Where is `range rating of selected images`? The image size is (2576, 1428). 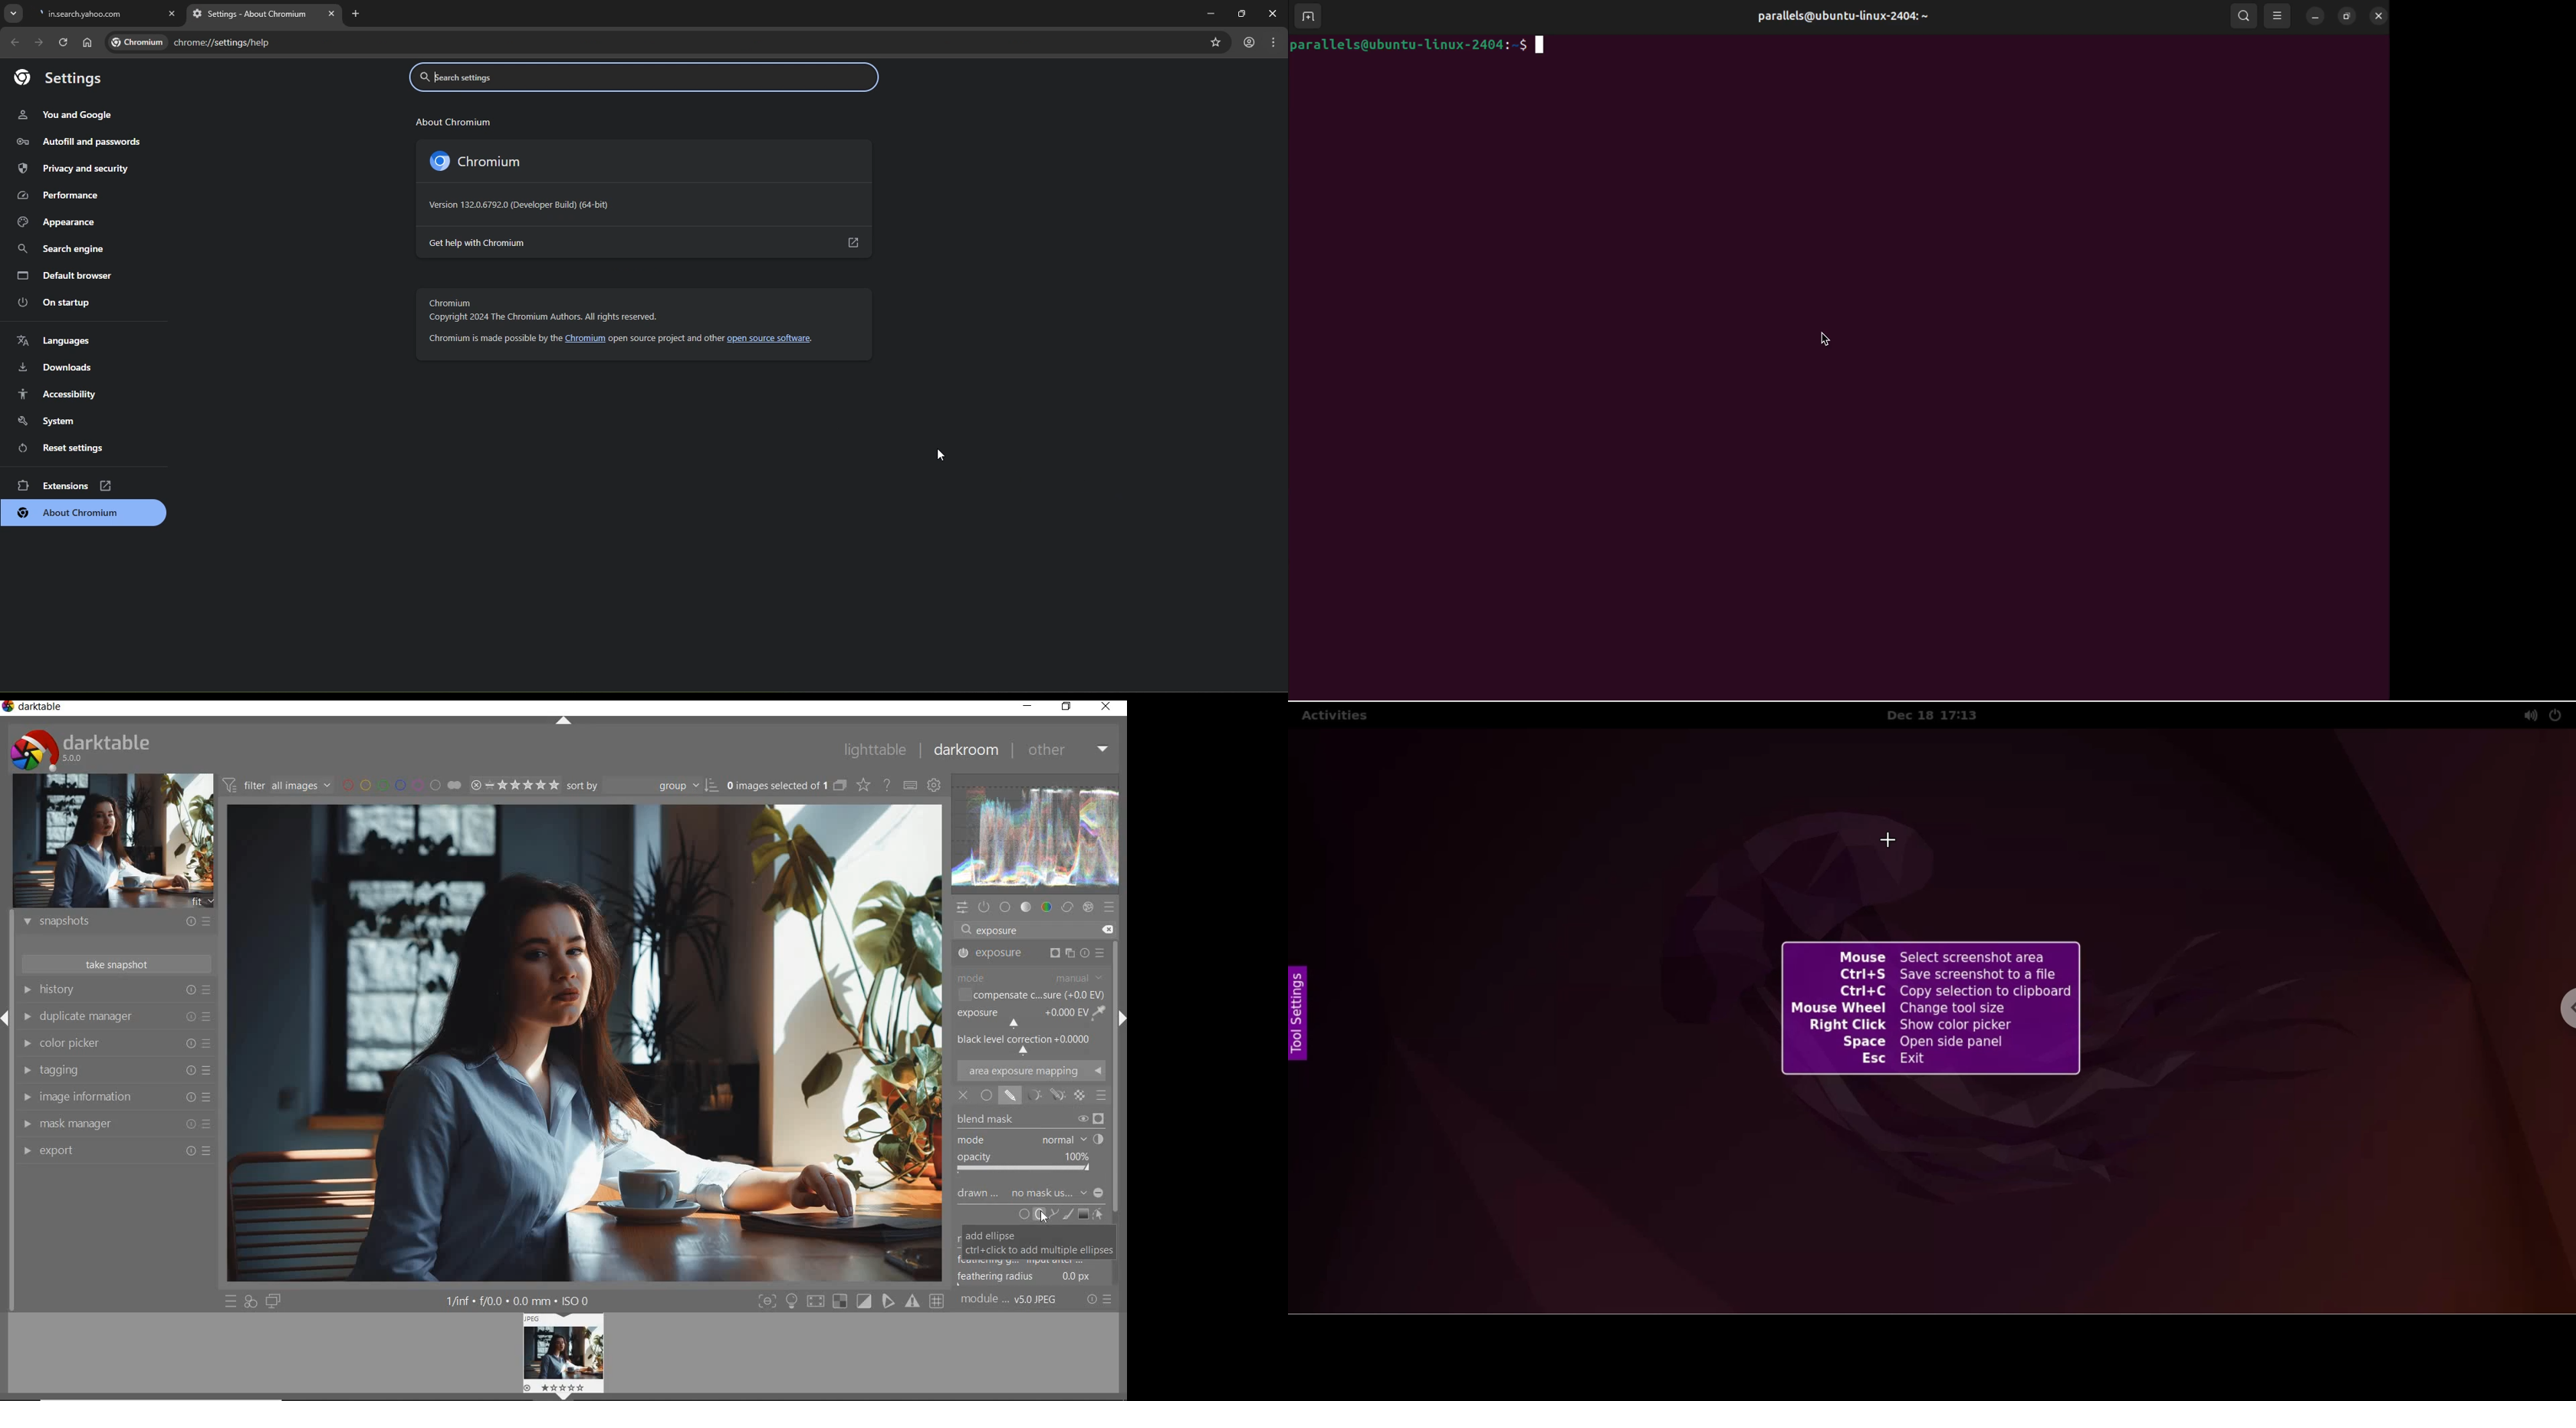
range rating of selected images is located at coordinates (515, 785).